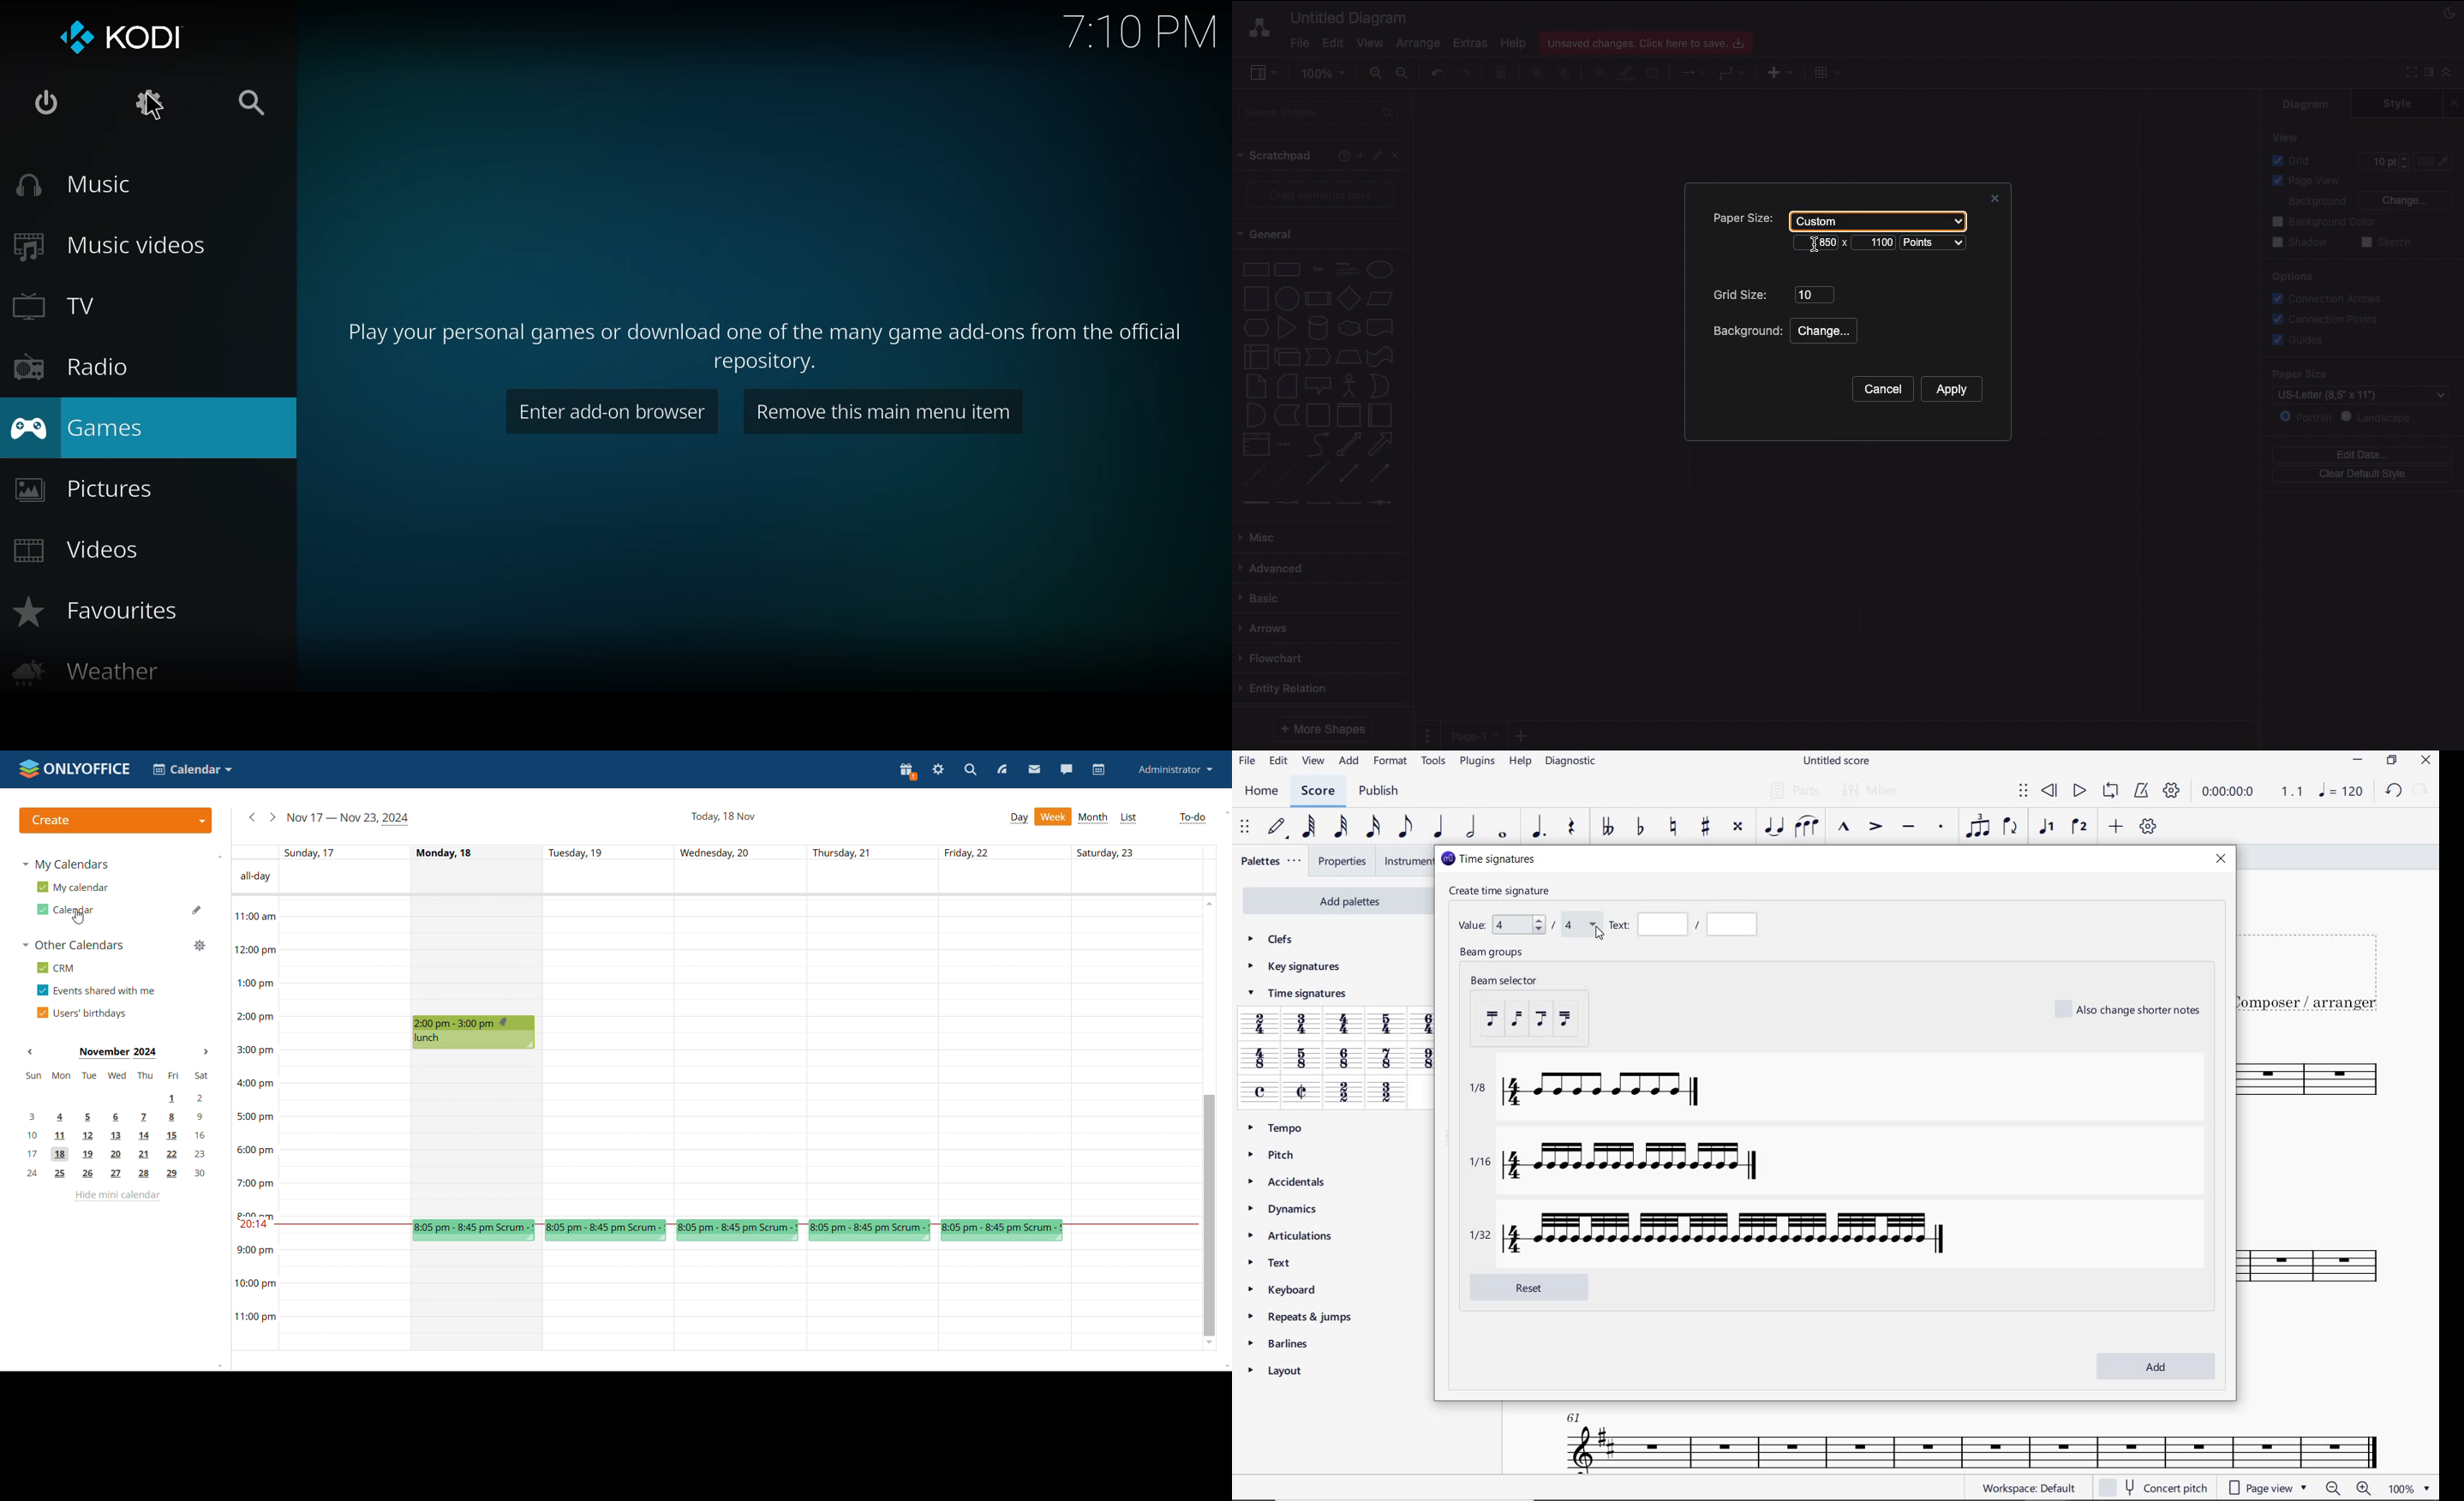 The height and width of the screenshot is (1512, 2464). Describe the element at coordinates (2326, 319) in the screenshot. I see `Connection points` at that location.